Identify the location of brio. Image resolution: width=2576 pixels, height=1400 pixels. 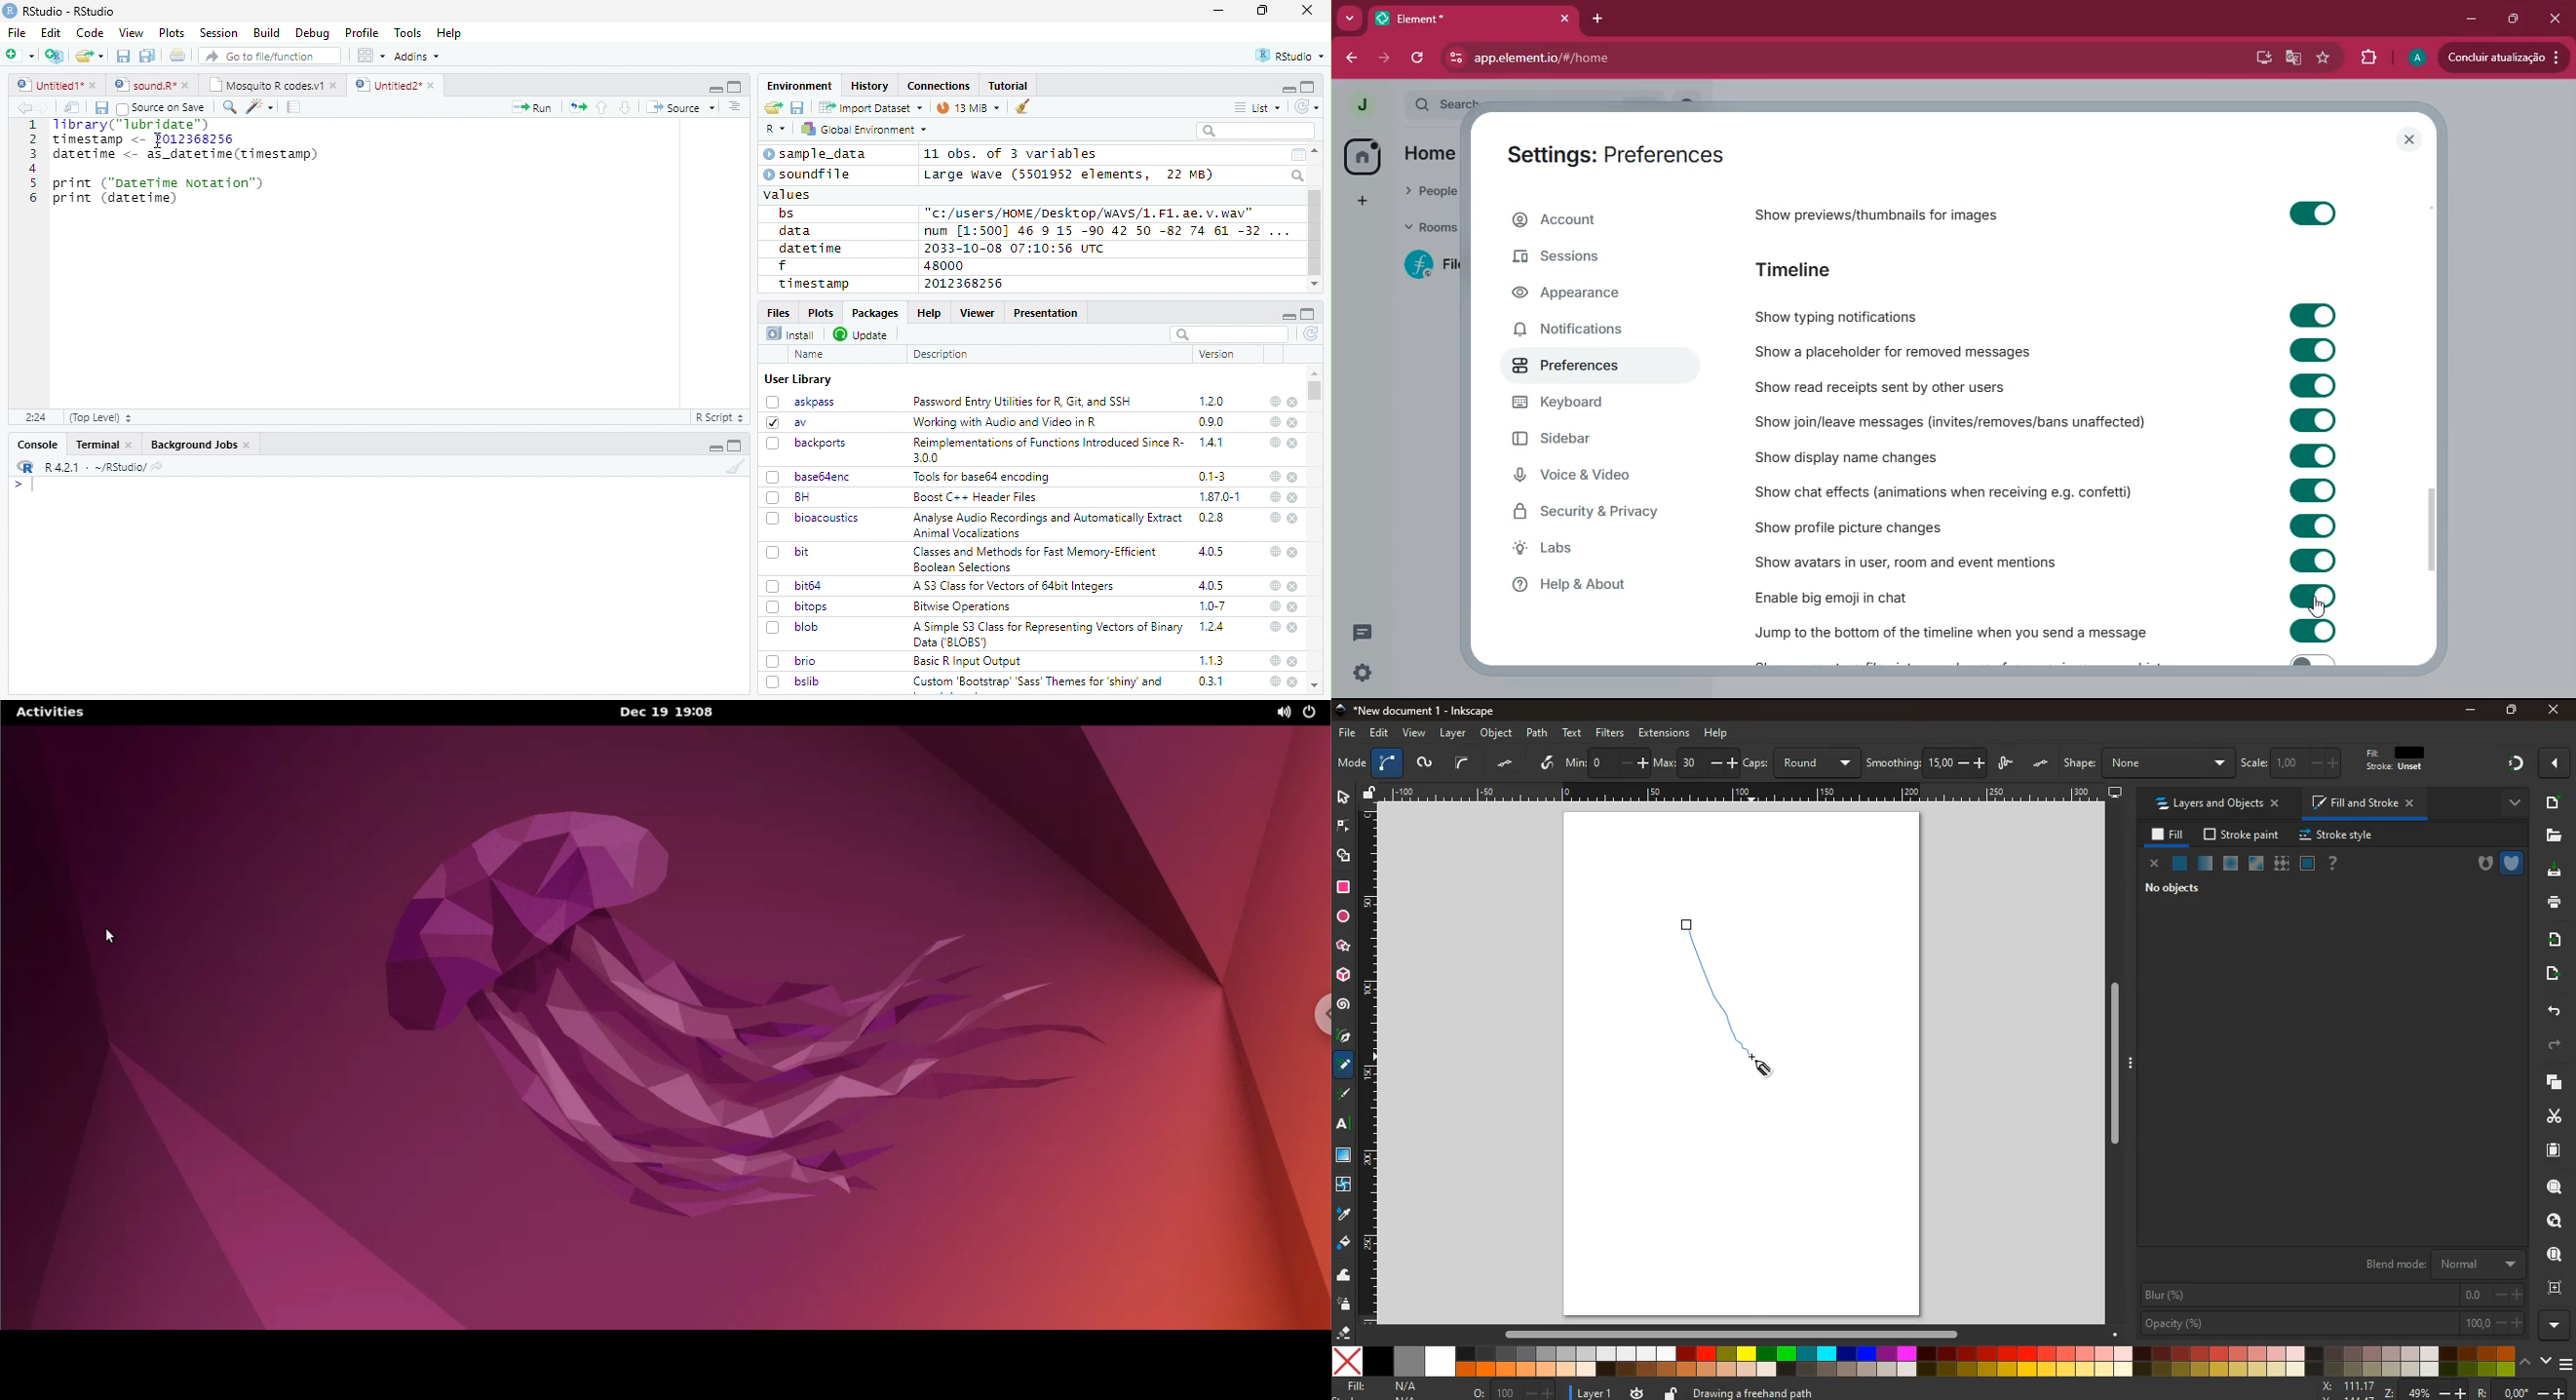
(791, 661).